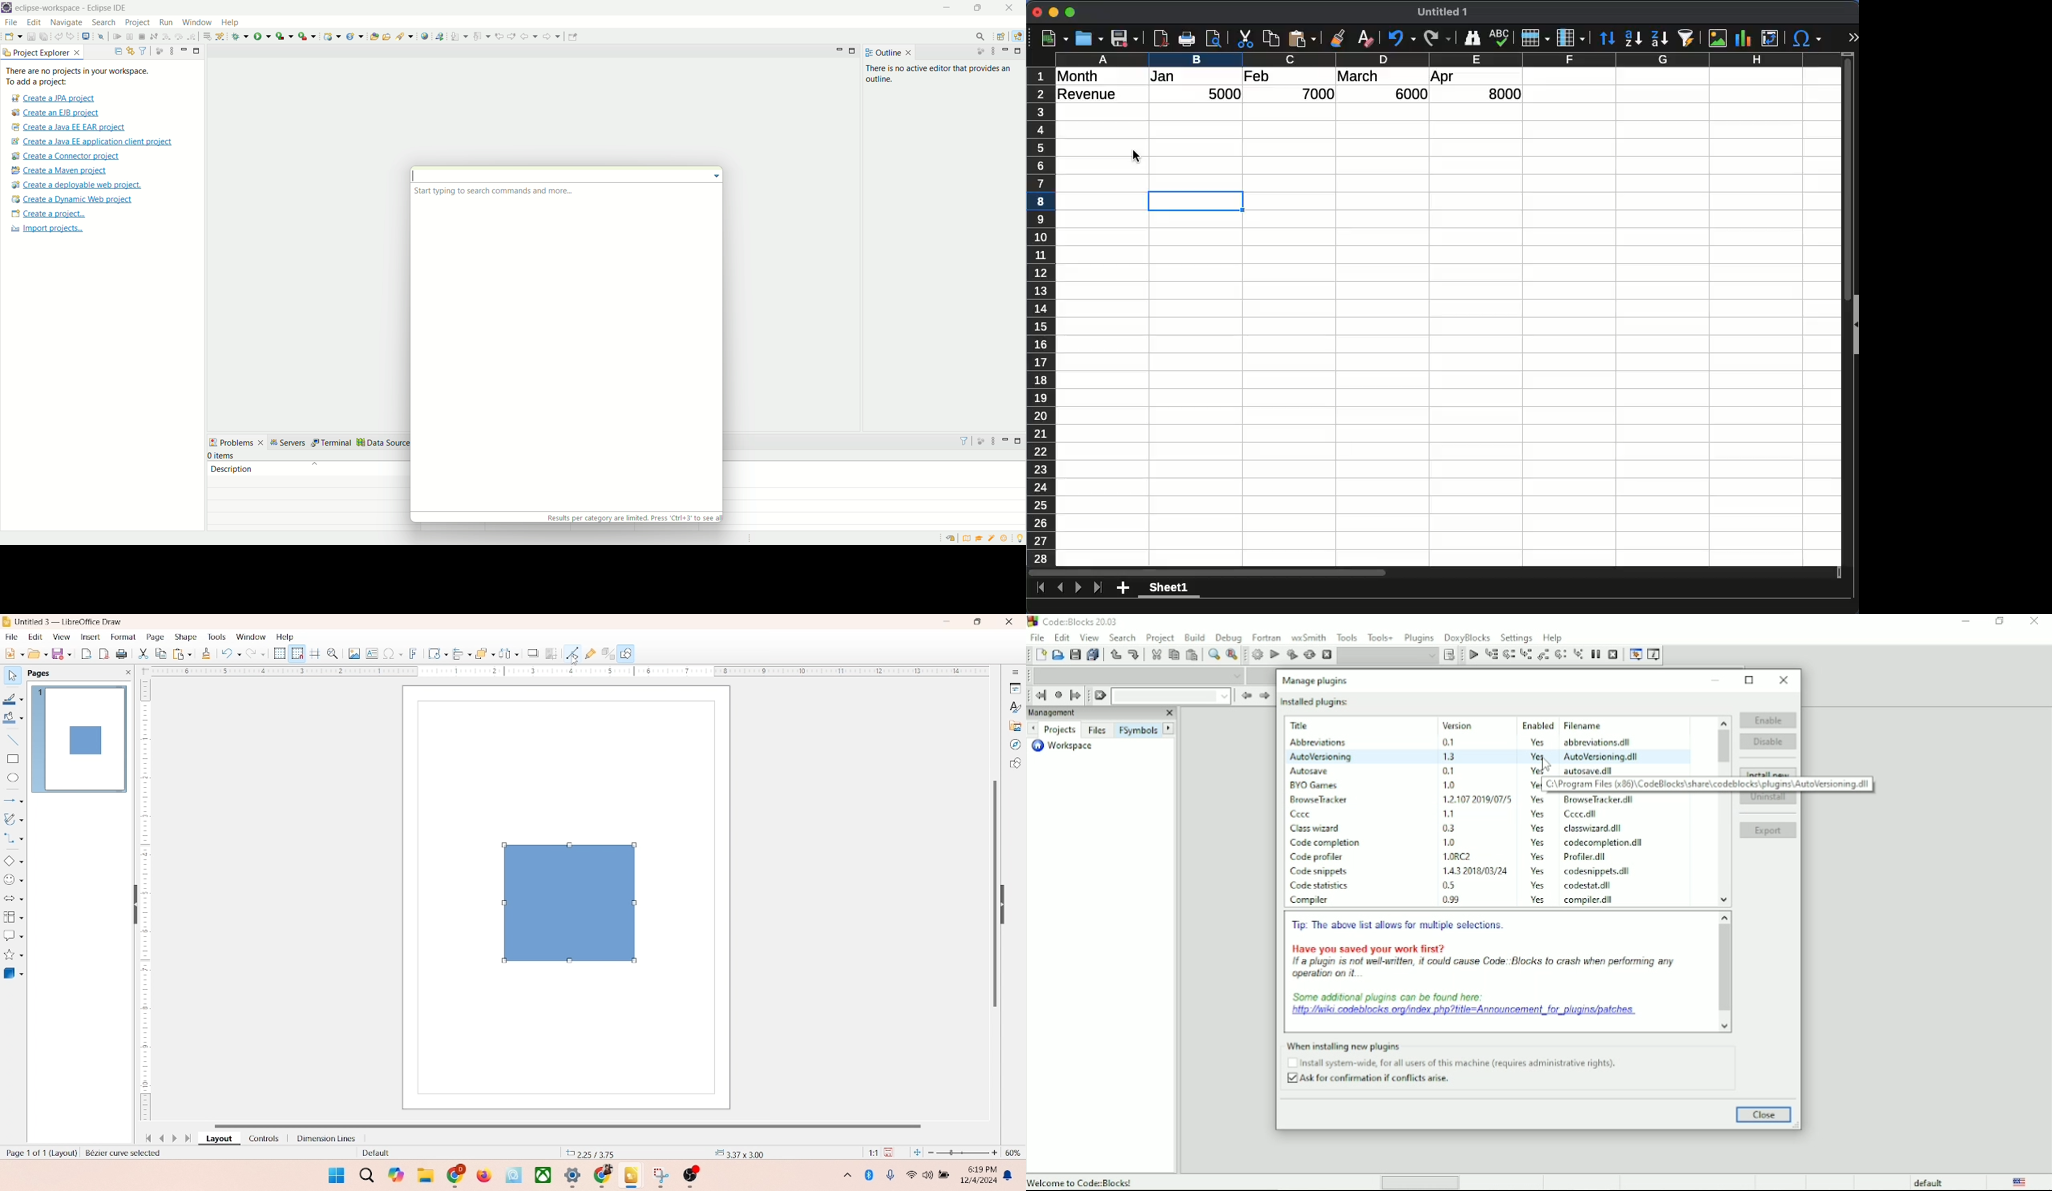  I want to click on 0.99, so click(1451, 900).